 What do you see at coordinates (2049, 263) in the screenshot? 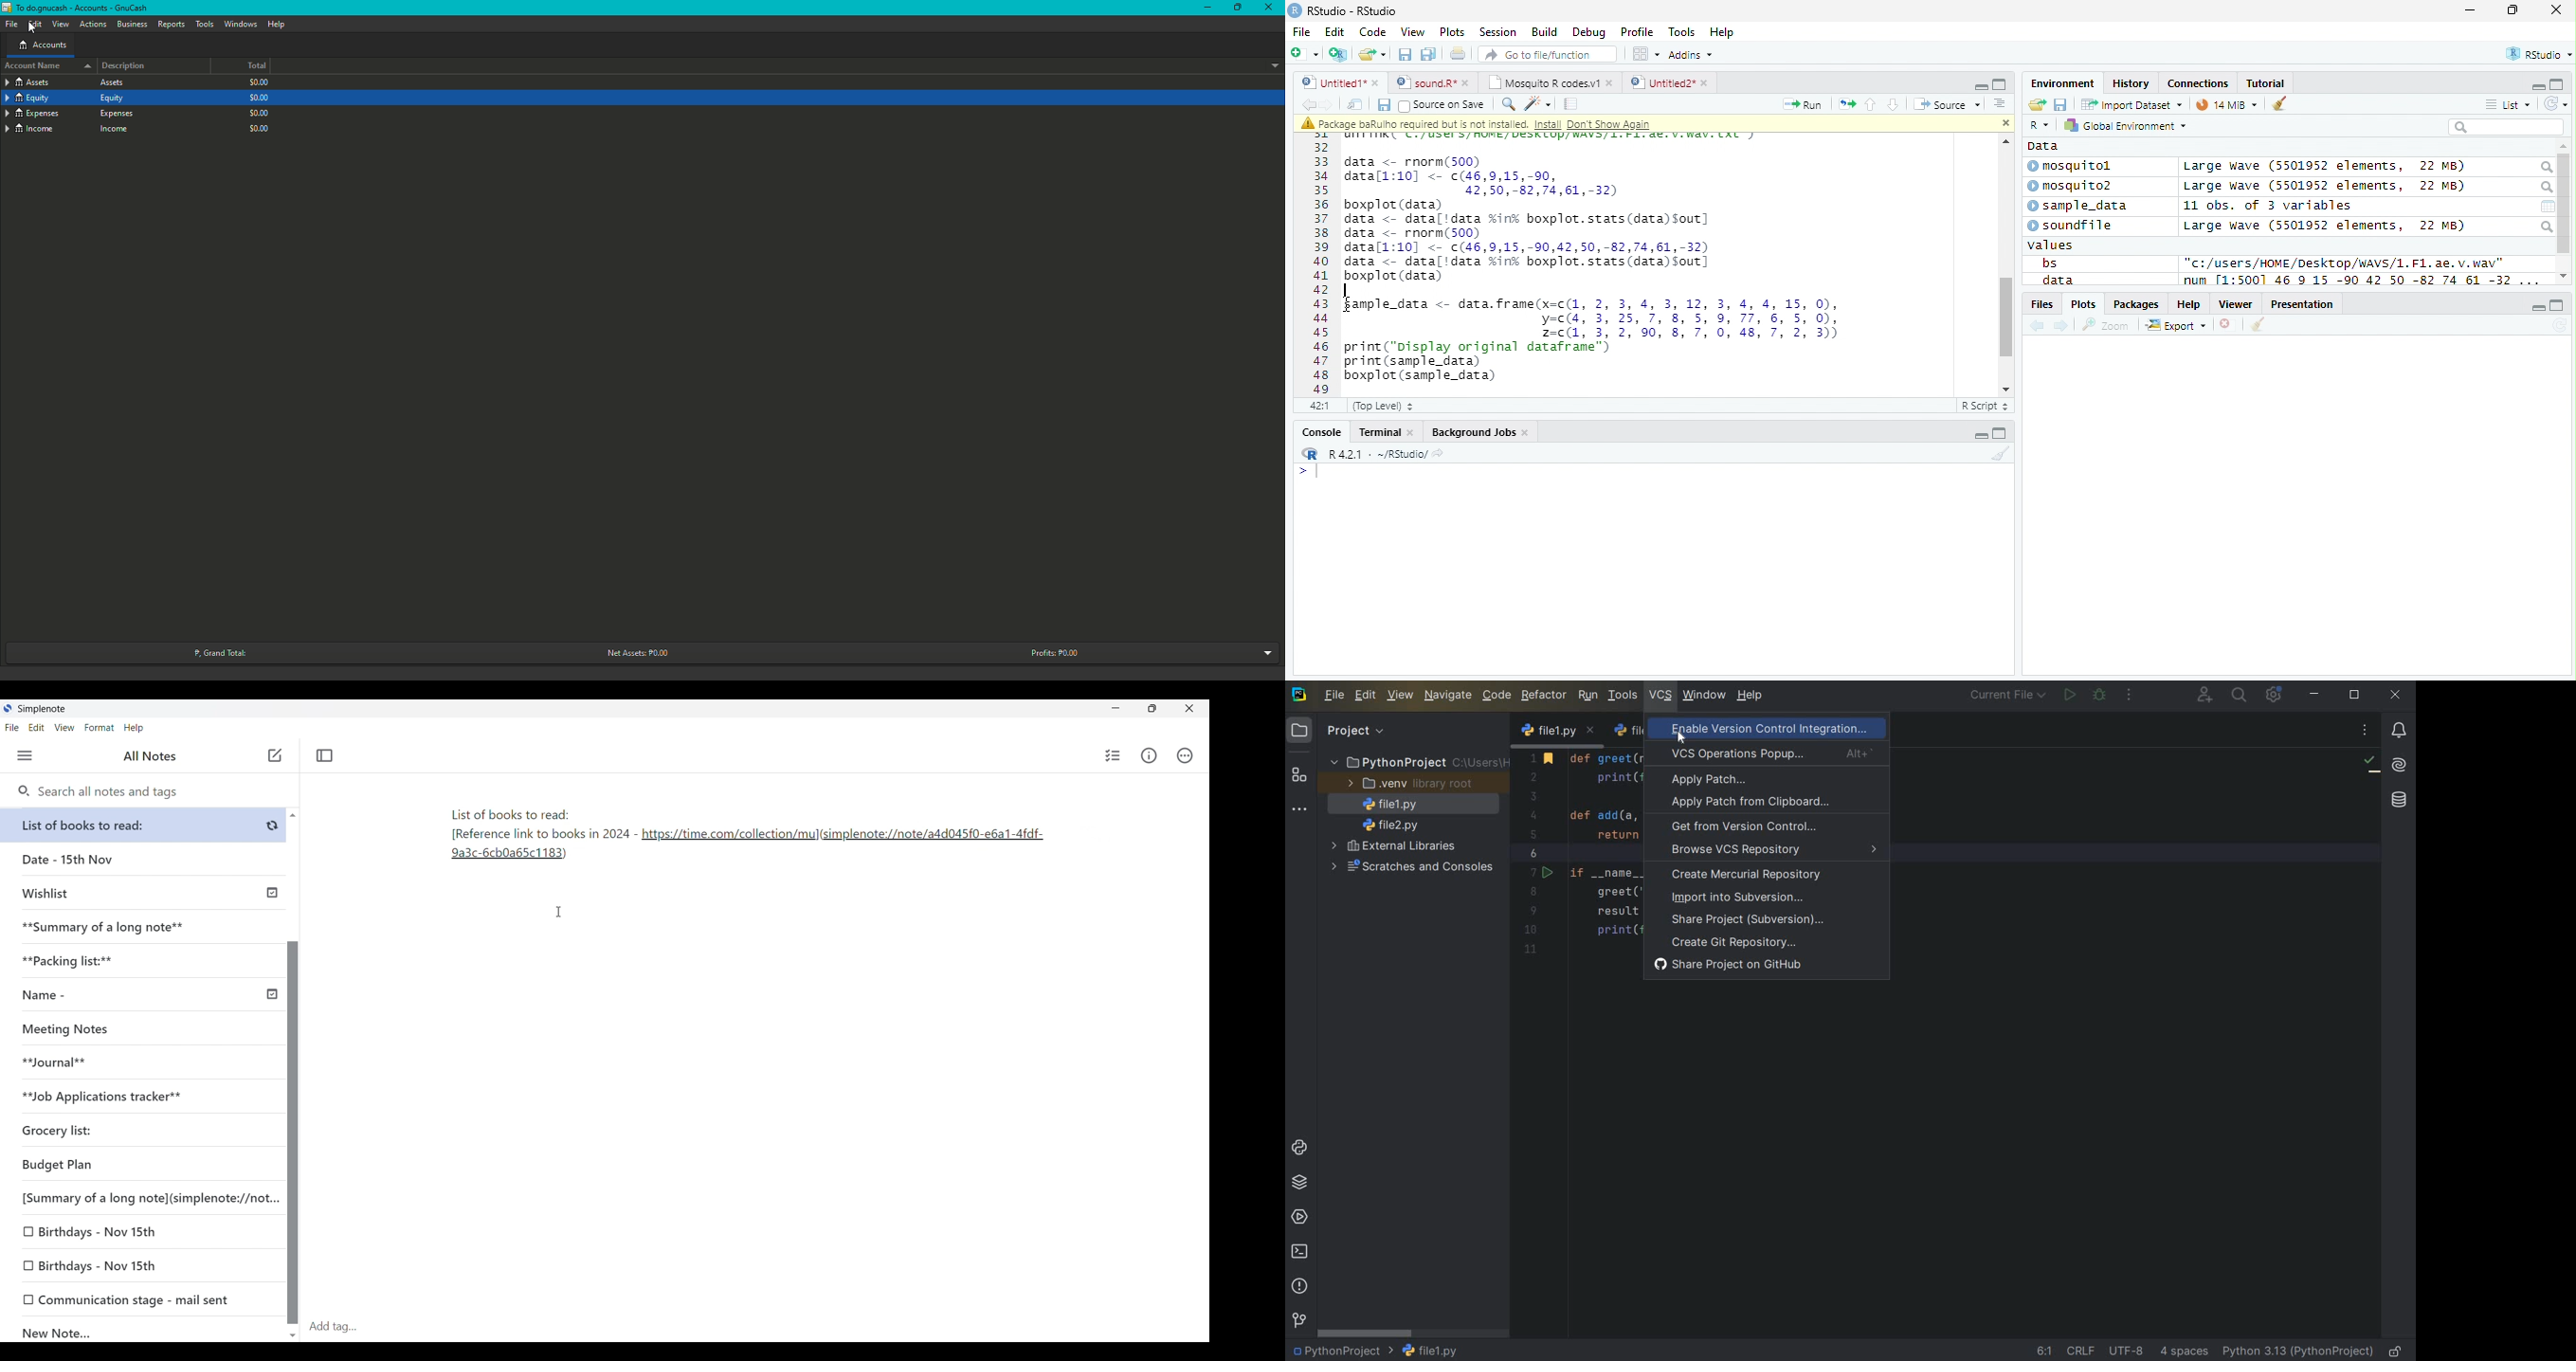
I see `bs` at bounding box center [2049, 263].